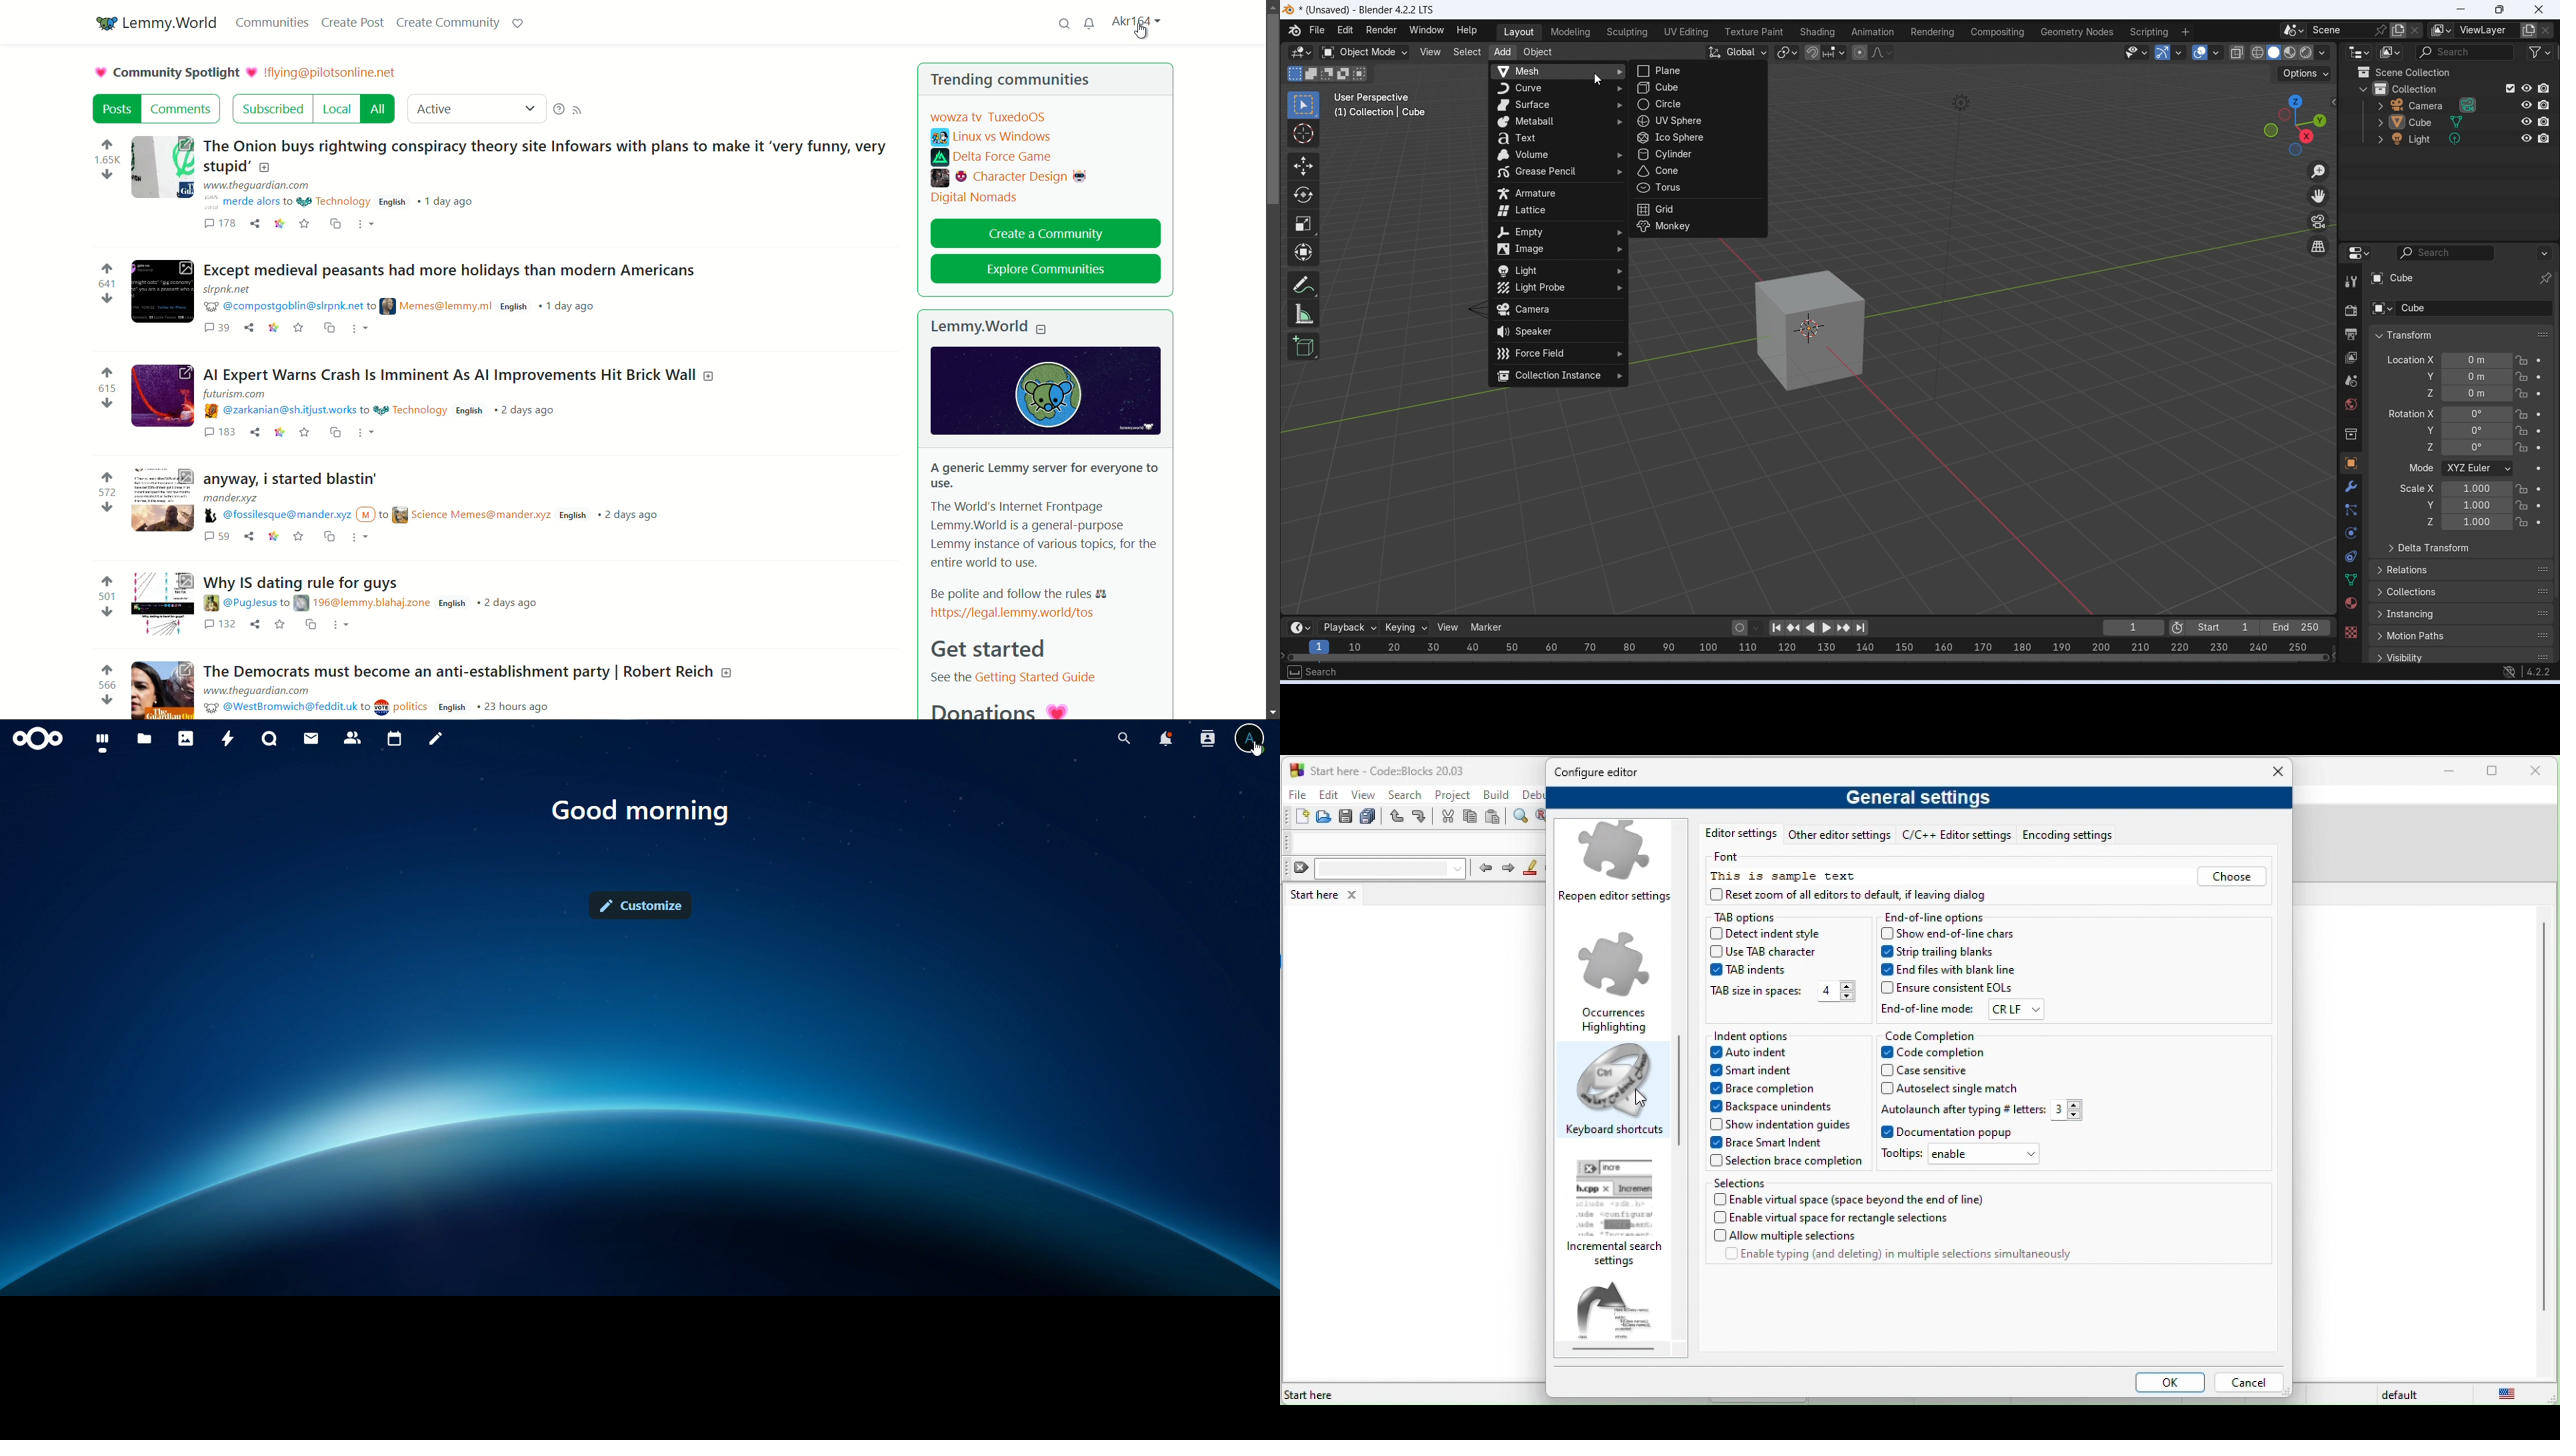 Image resolution: width=2576 pixels, height=1456 pixels. I want to click on start here-code blocks-20.03, so click(1377, 769).